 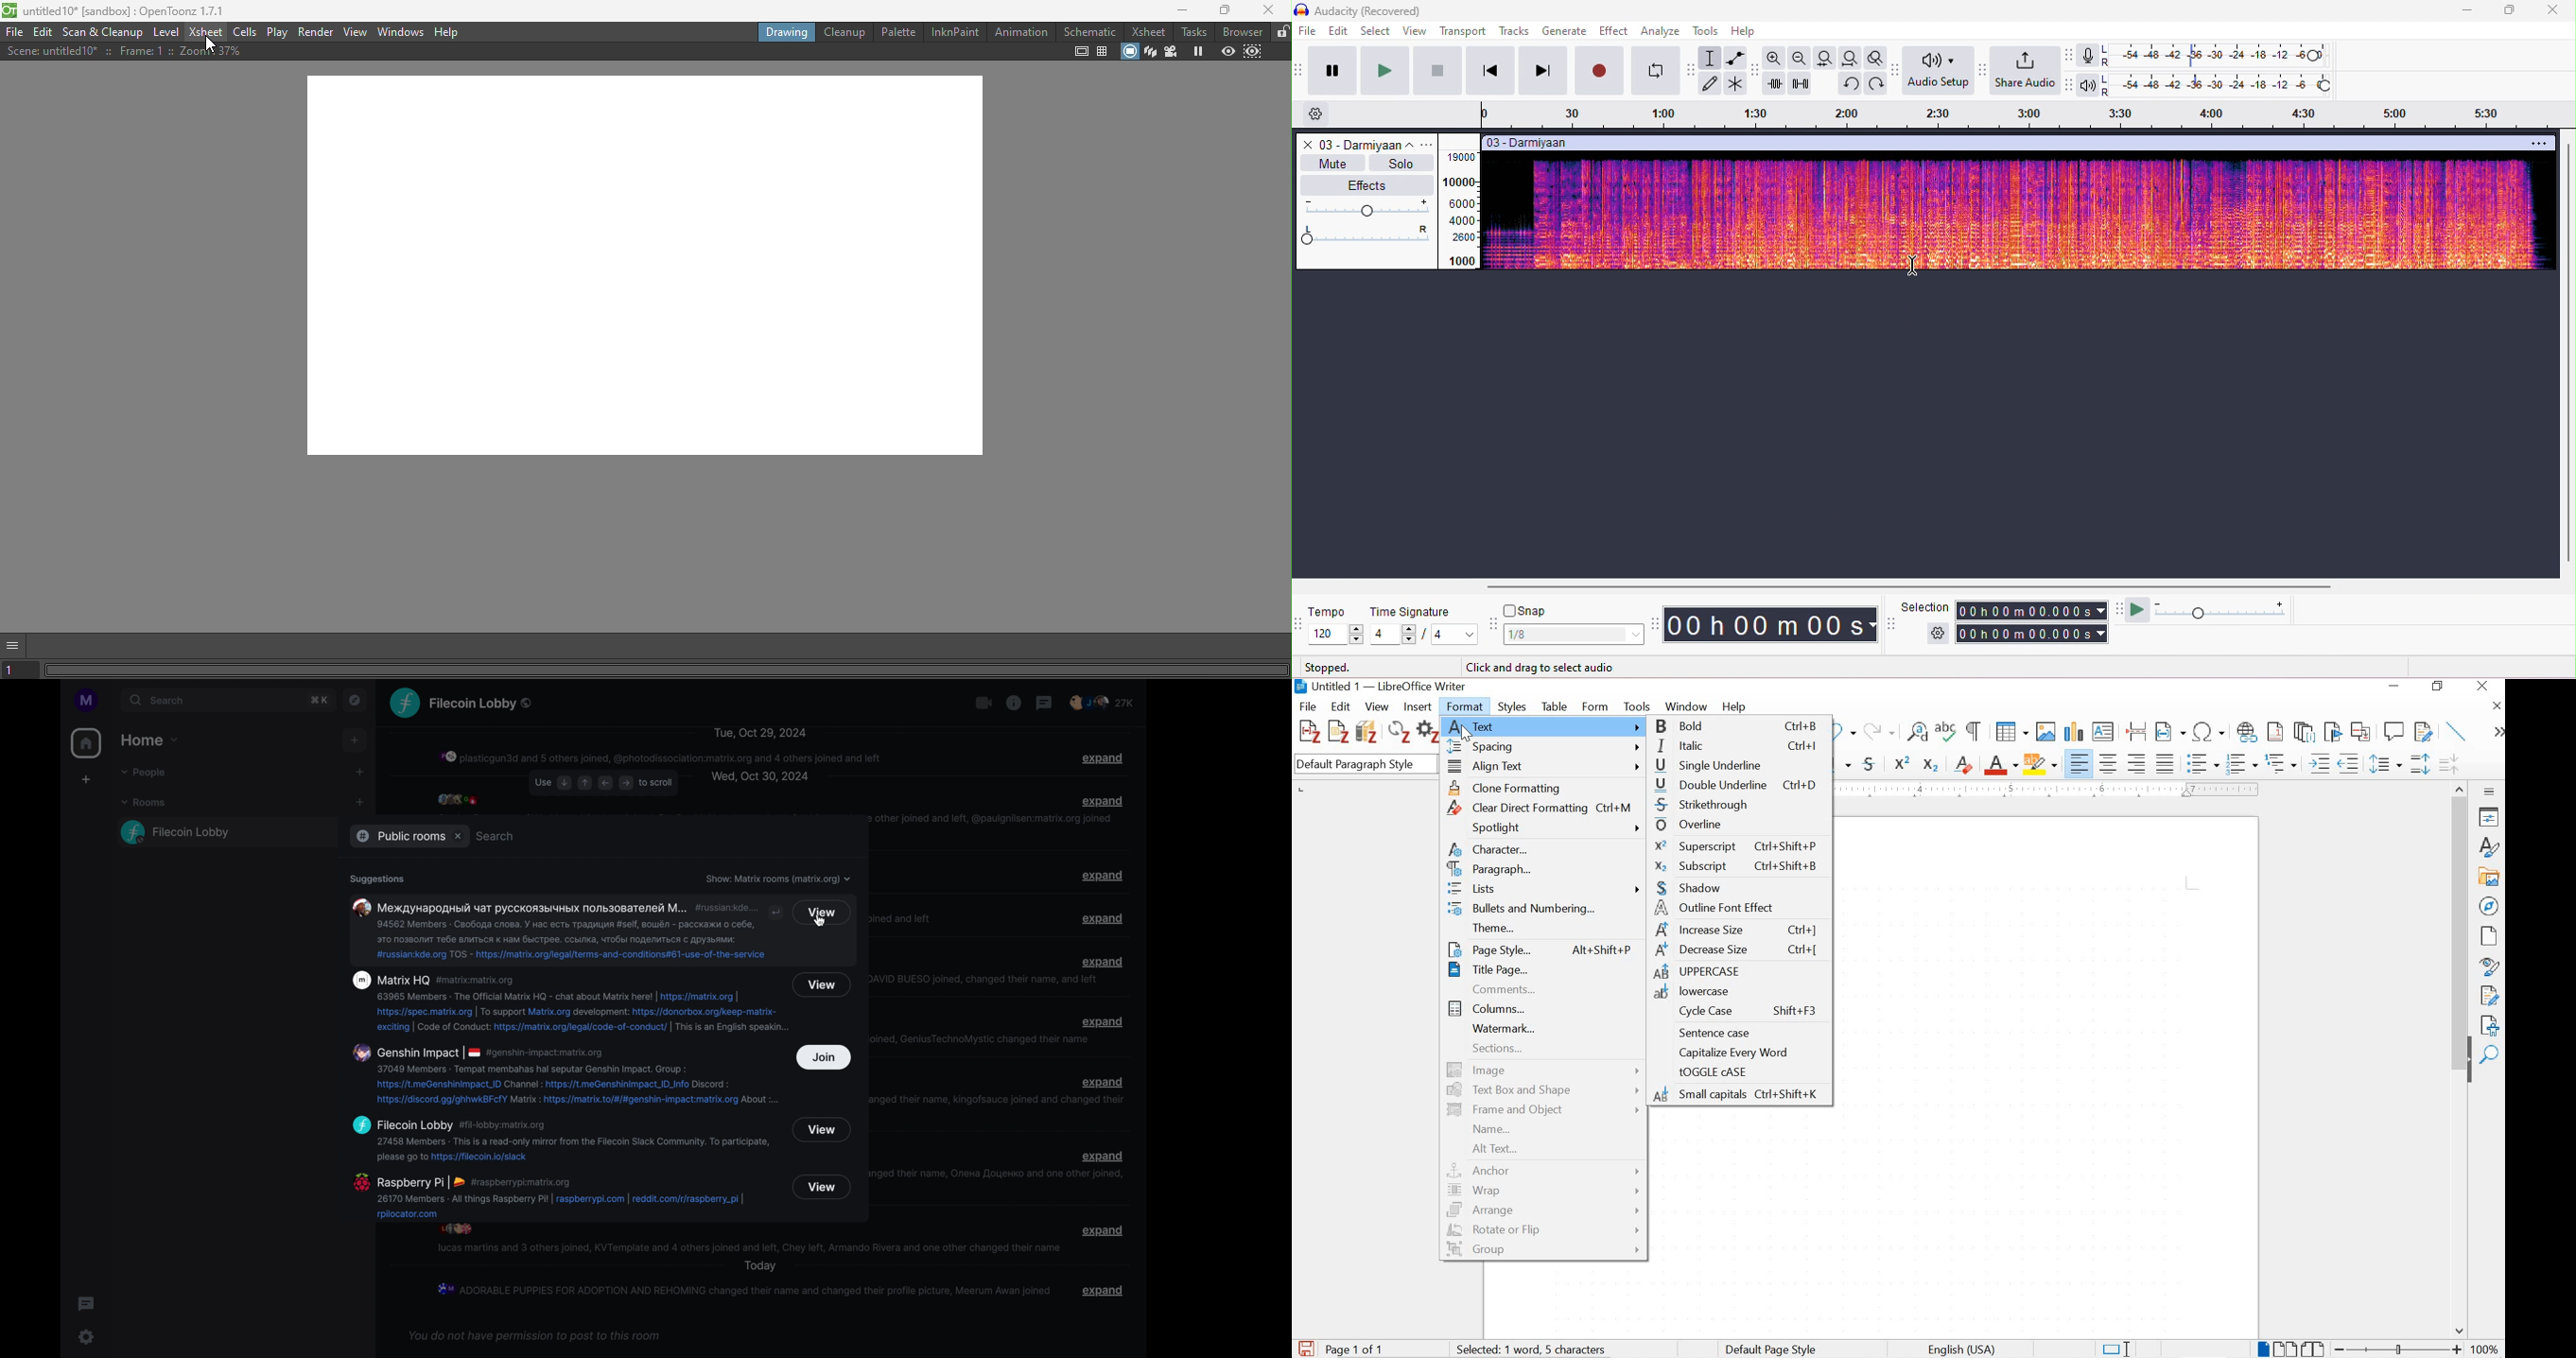 I want to click on title, so click(x=1360, y=11).